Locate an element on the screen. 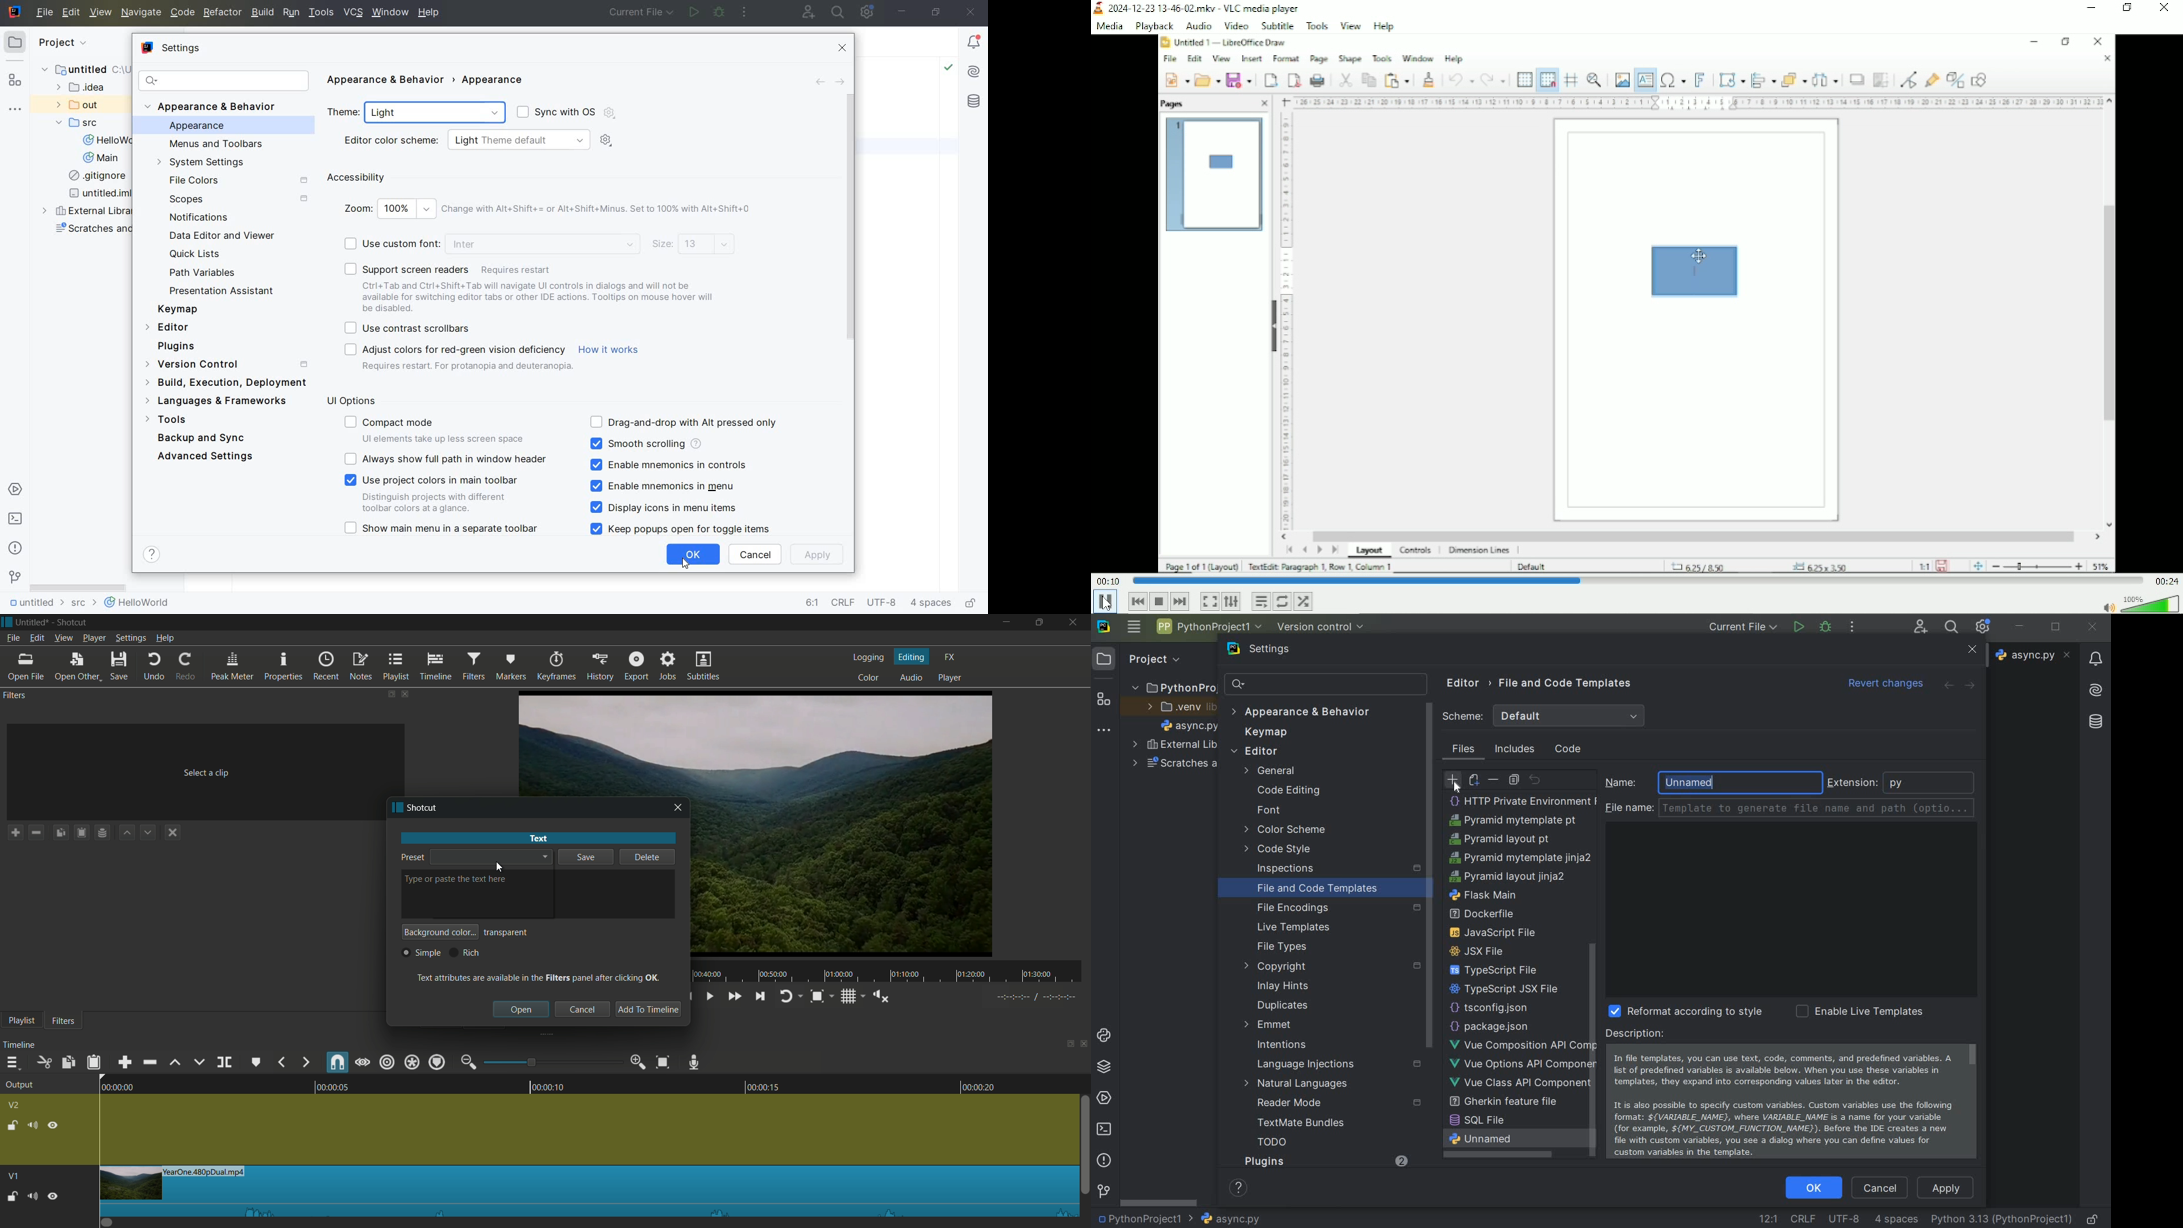 The height and width of the screenshot is (1232, 2184). Next is located at coordinates (1181, 602).